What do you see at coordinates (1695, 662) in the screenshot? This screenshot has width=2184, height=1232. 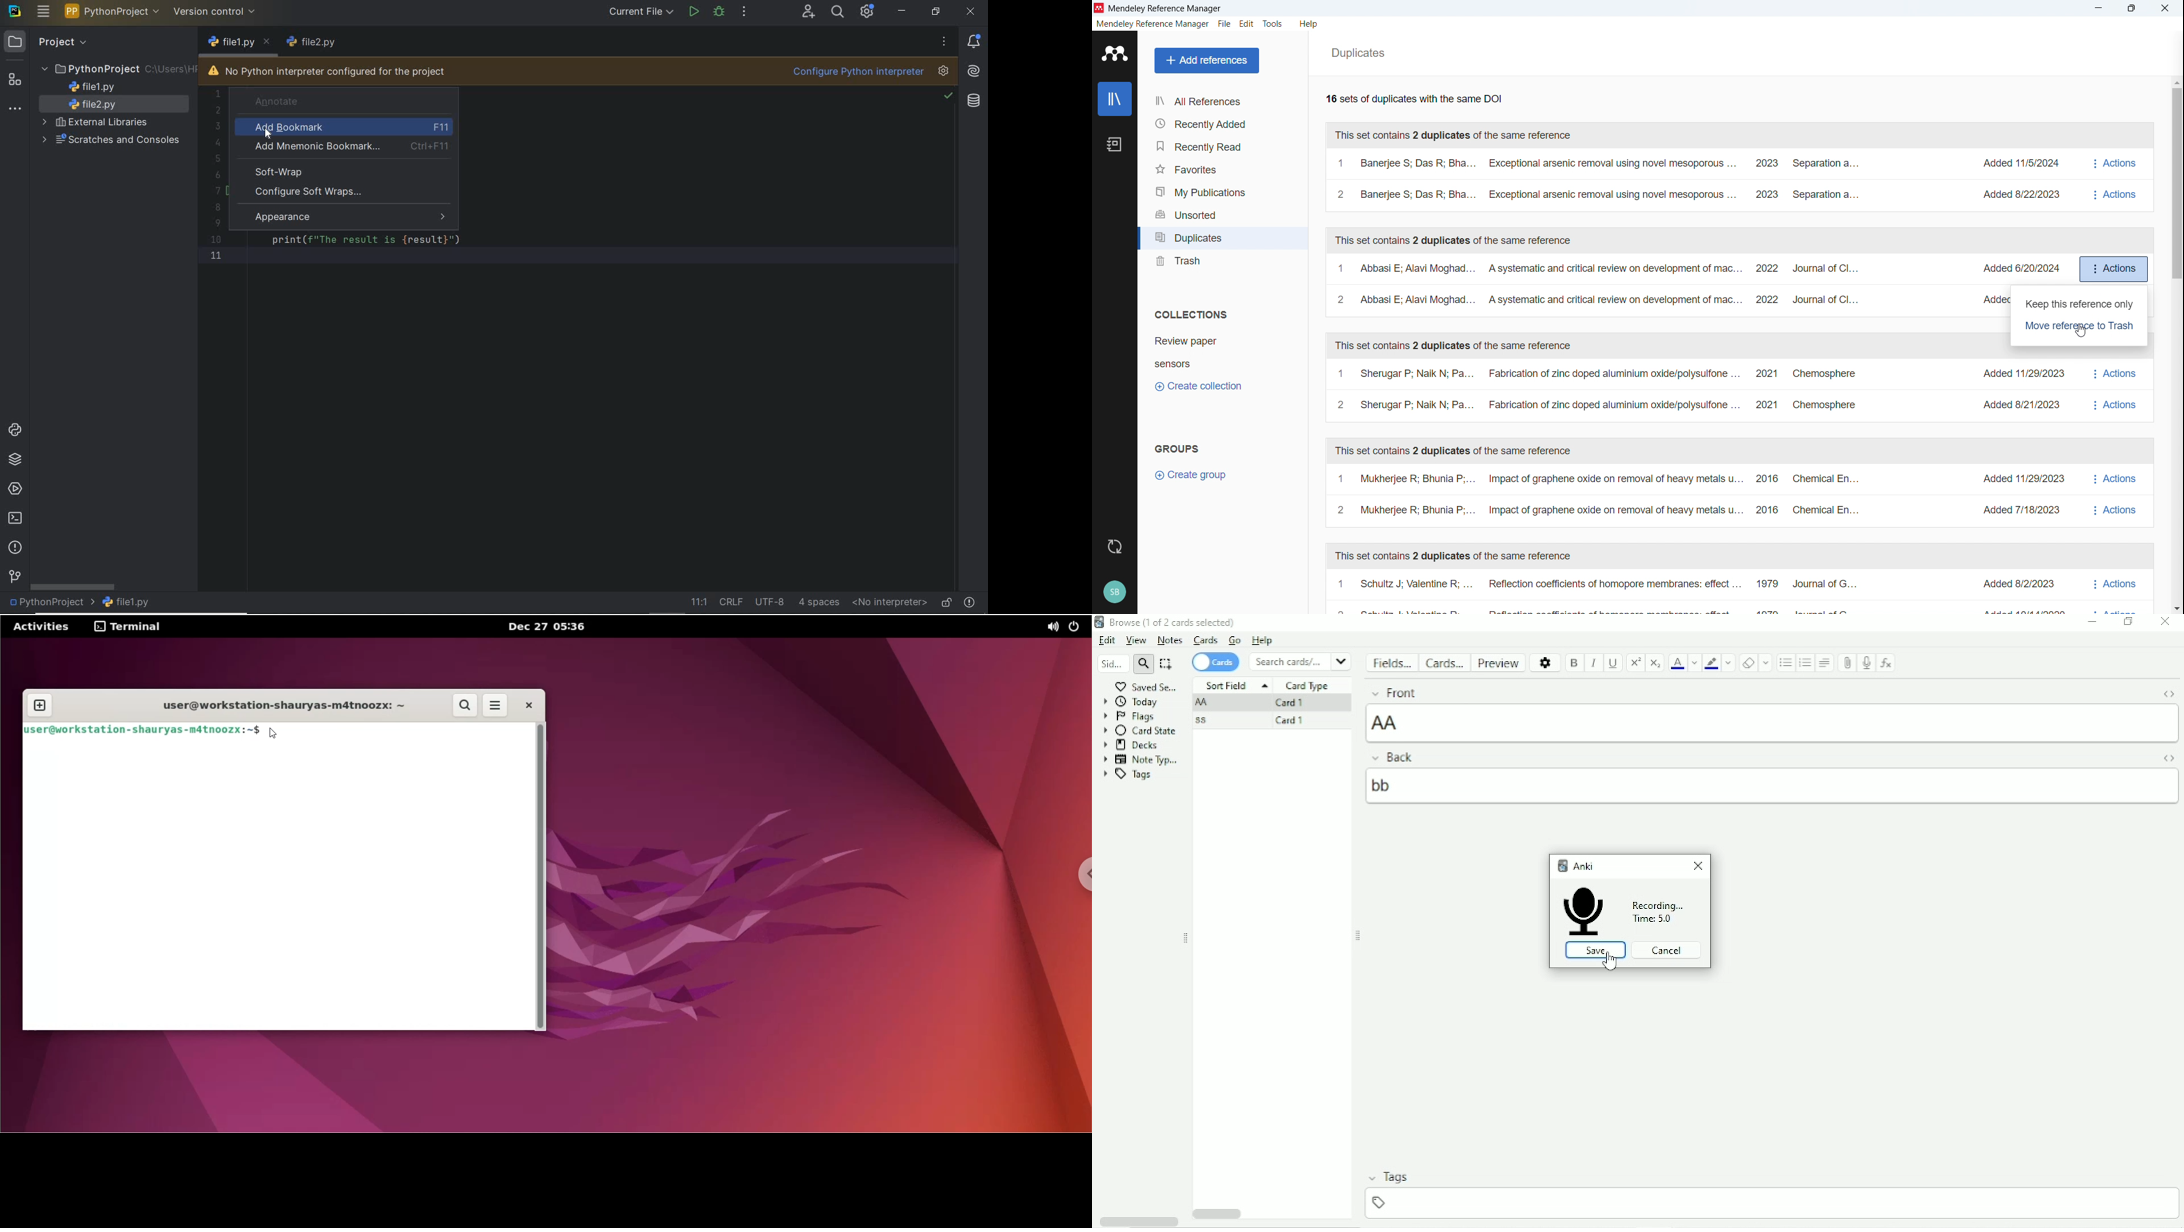 I see `Change color` at bounding box center [1695, 662].